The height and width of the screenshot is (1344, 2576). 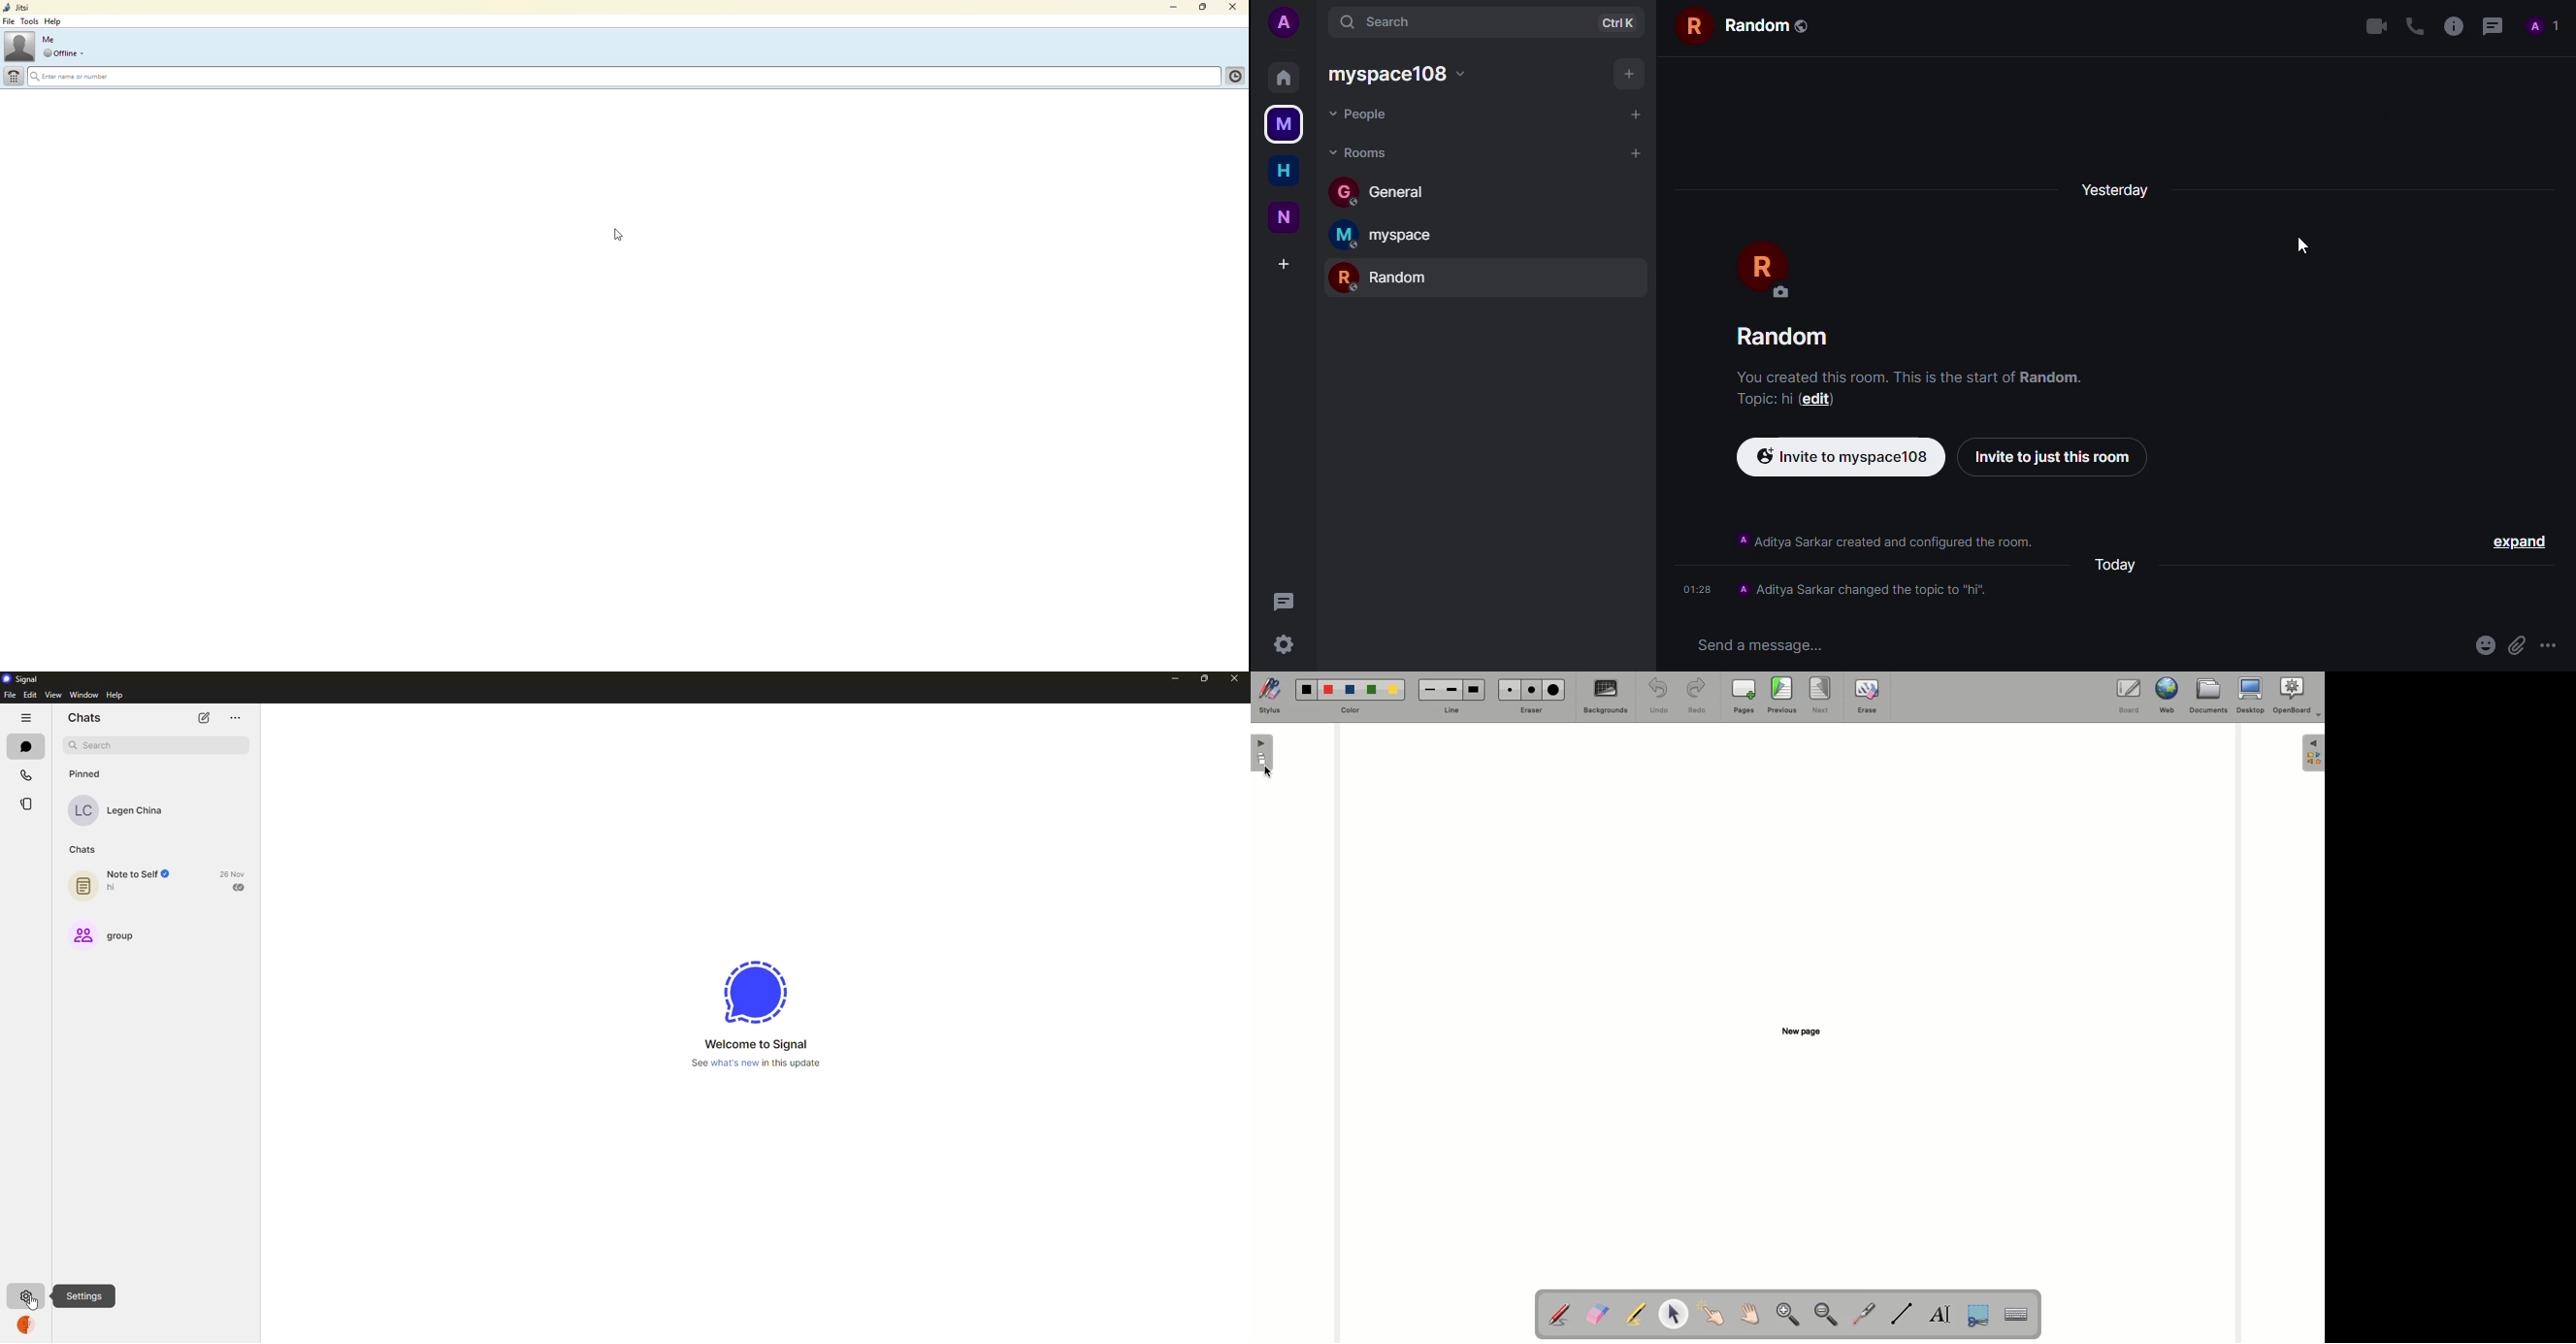 What do you see at coordinates (25, 1295) in the screenshot?
I see `settings` at bounding box center [25, 1295].